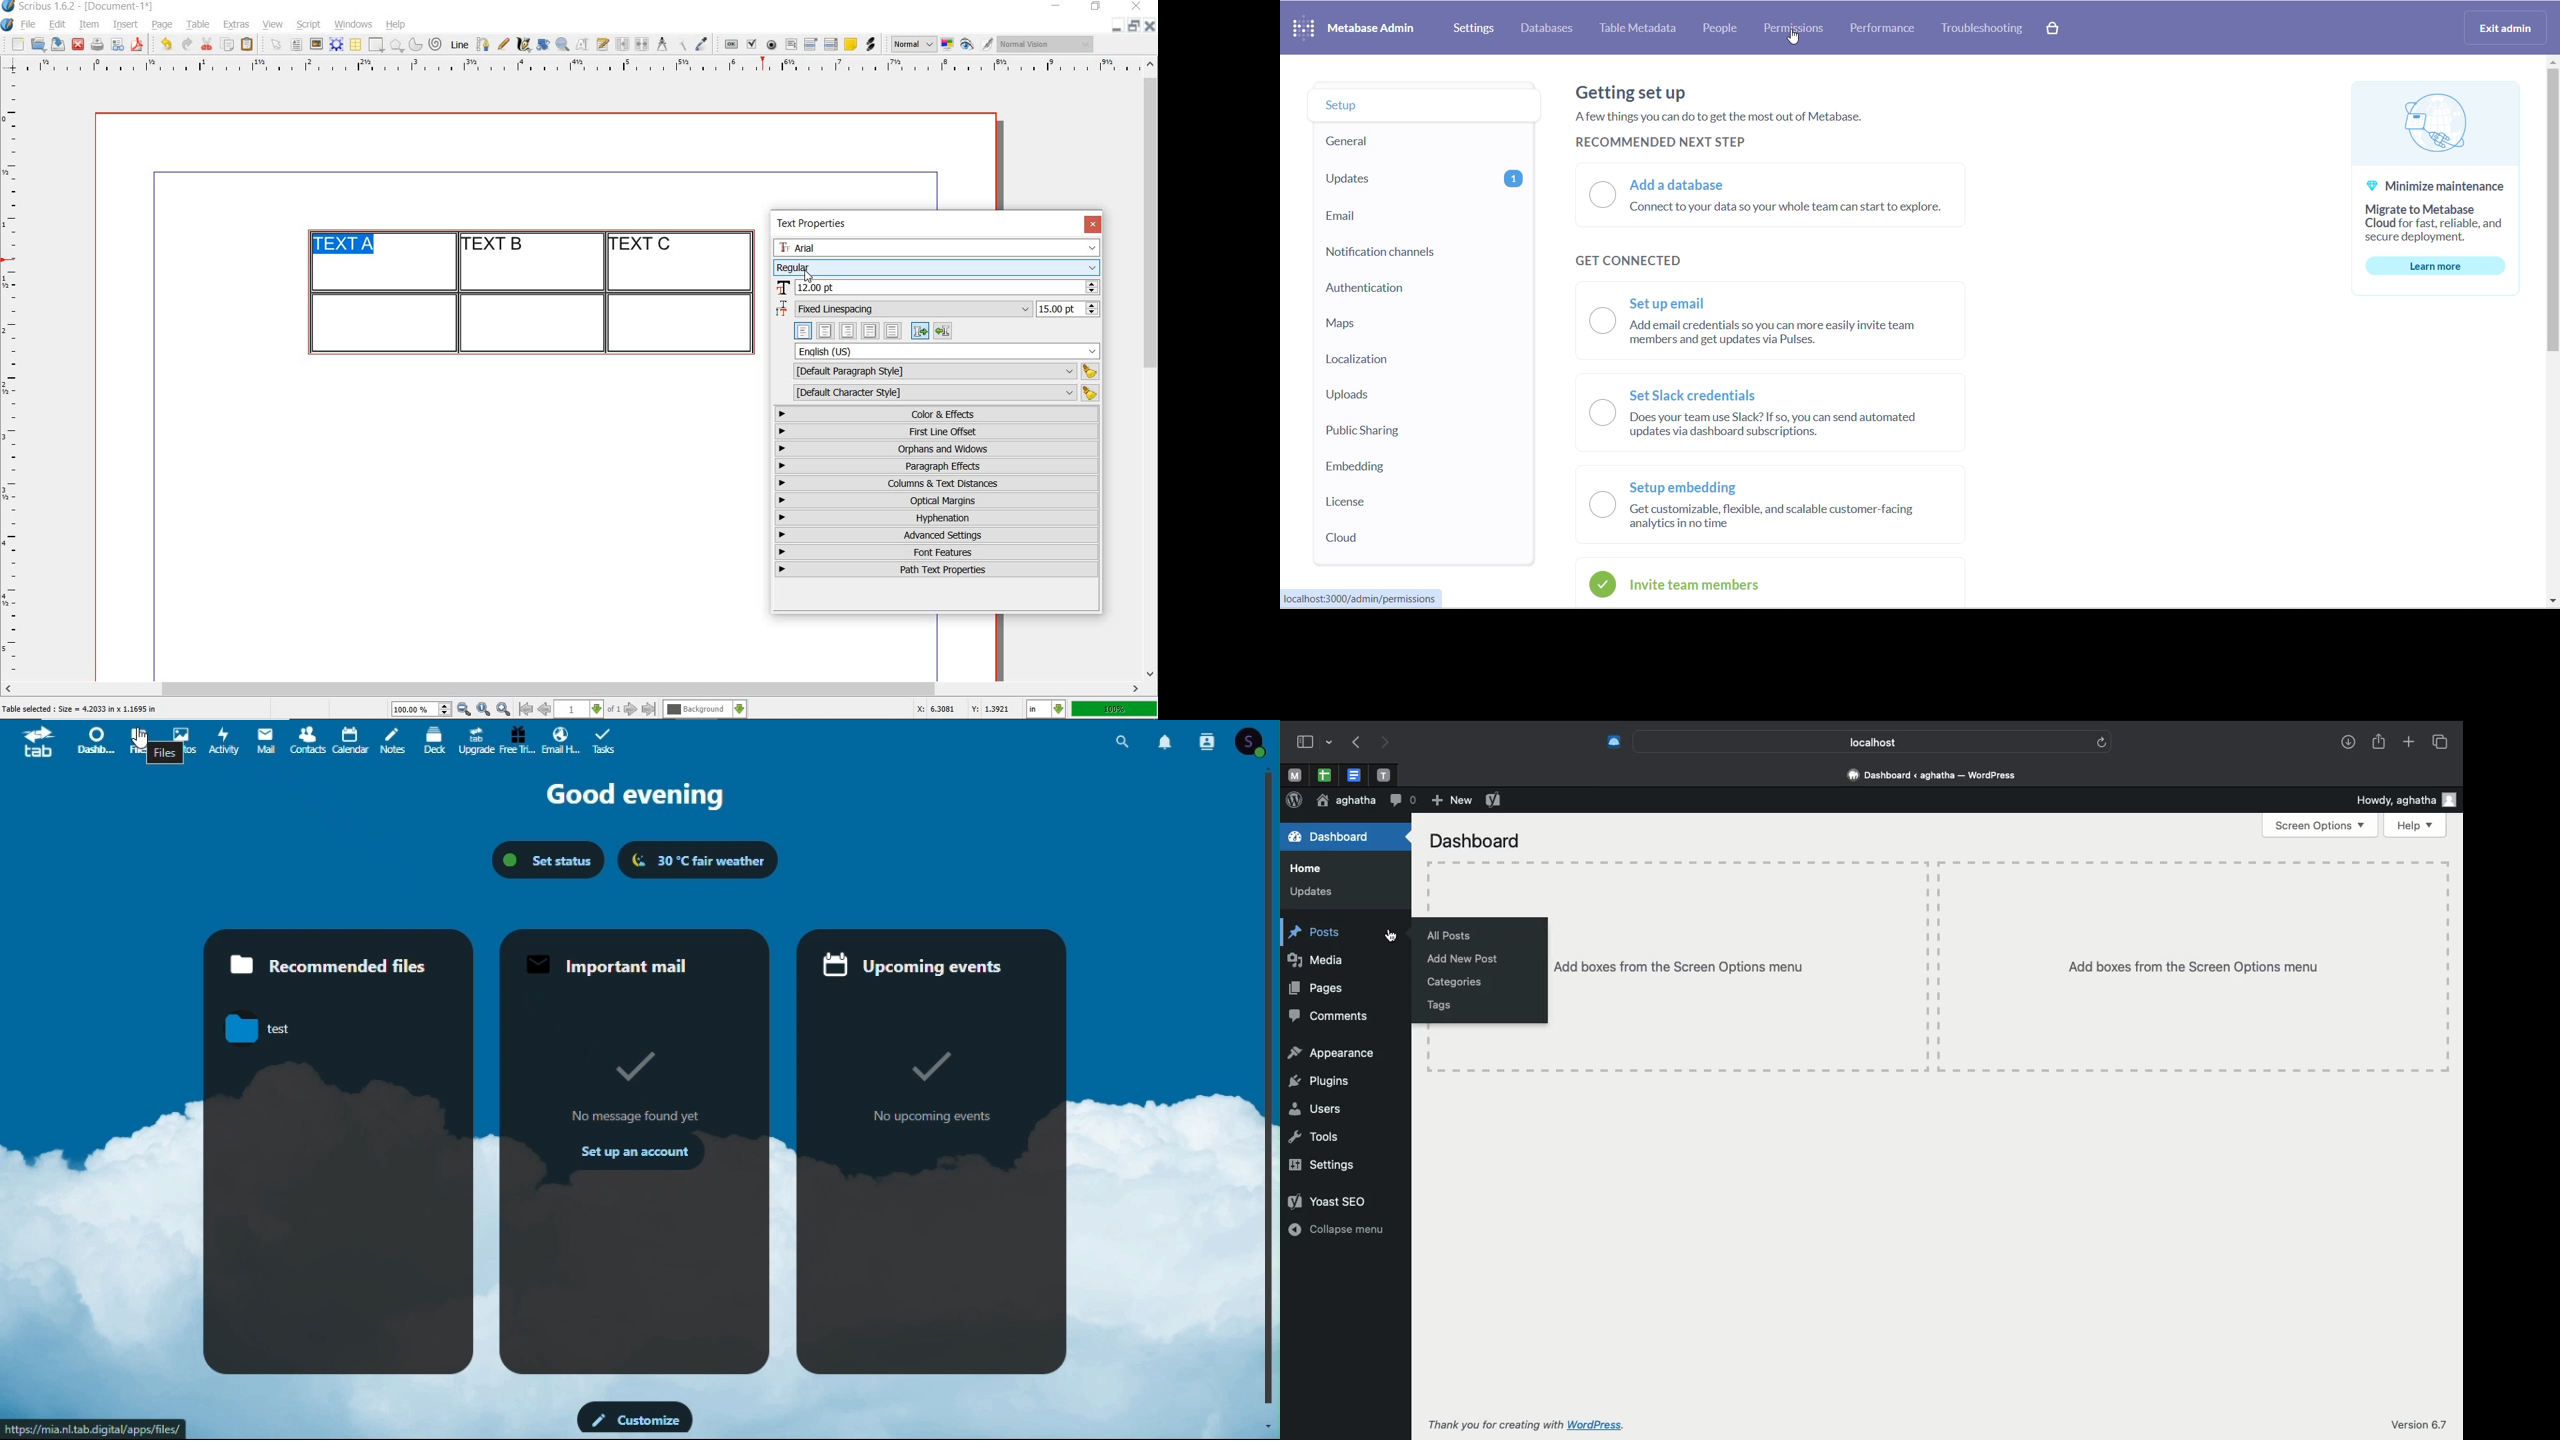  I want to click on path text properties, so click(935, 570).